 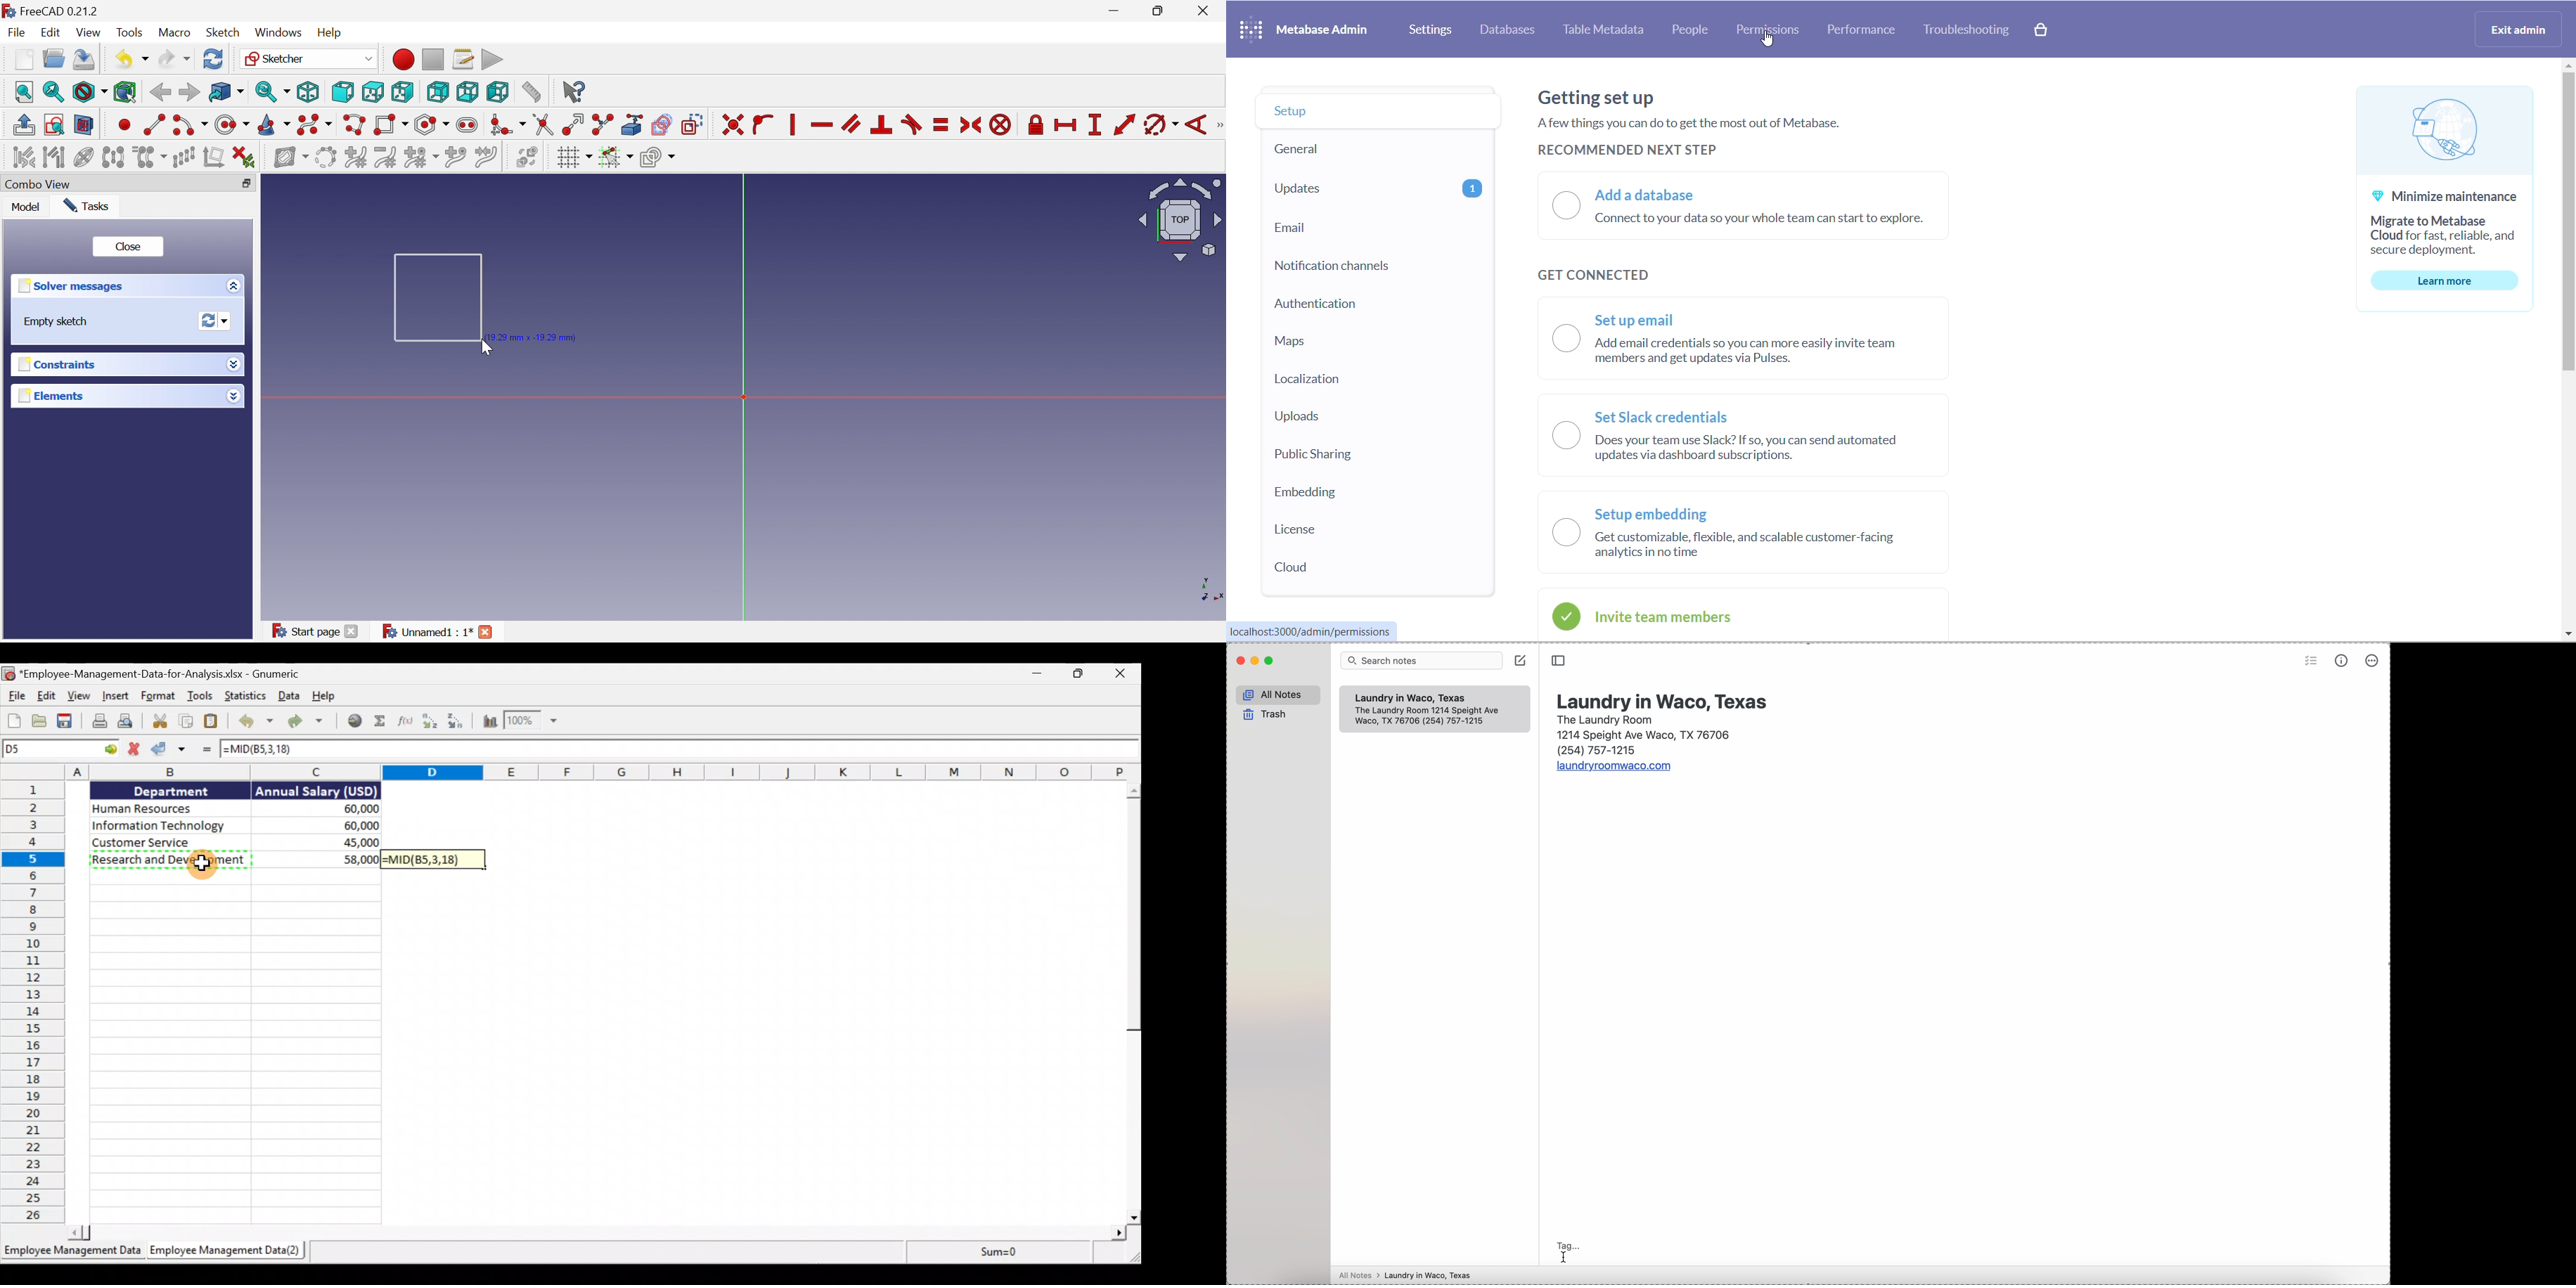 What do you see at coordinates (1757, 208) in the screenshot?
I see `add a database radio button` at bounding box center [1757, 208].